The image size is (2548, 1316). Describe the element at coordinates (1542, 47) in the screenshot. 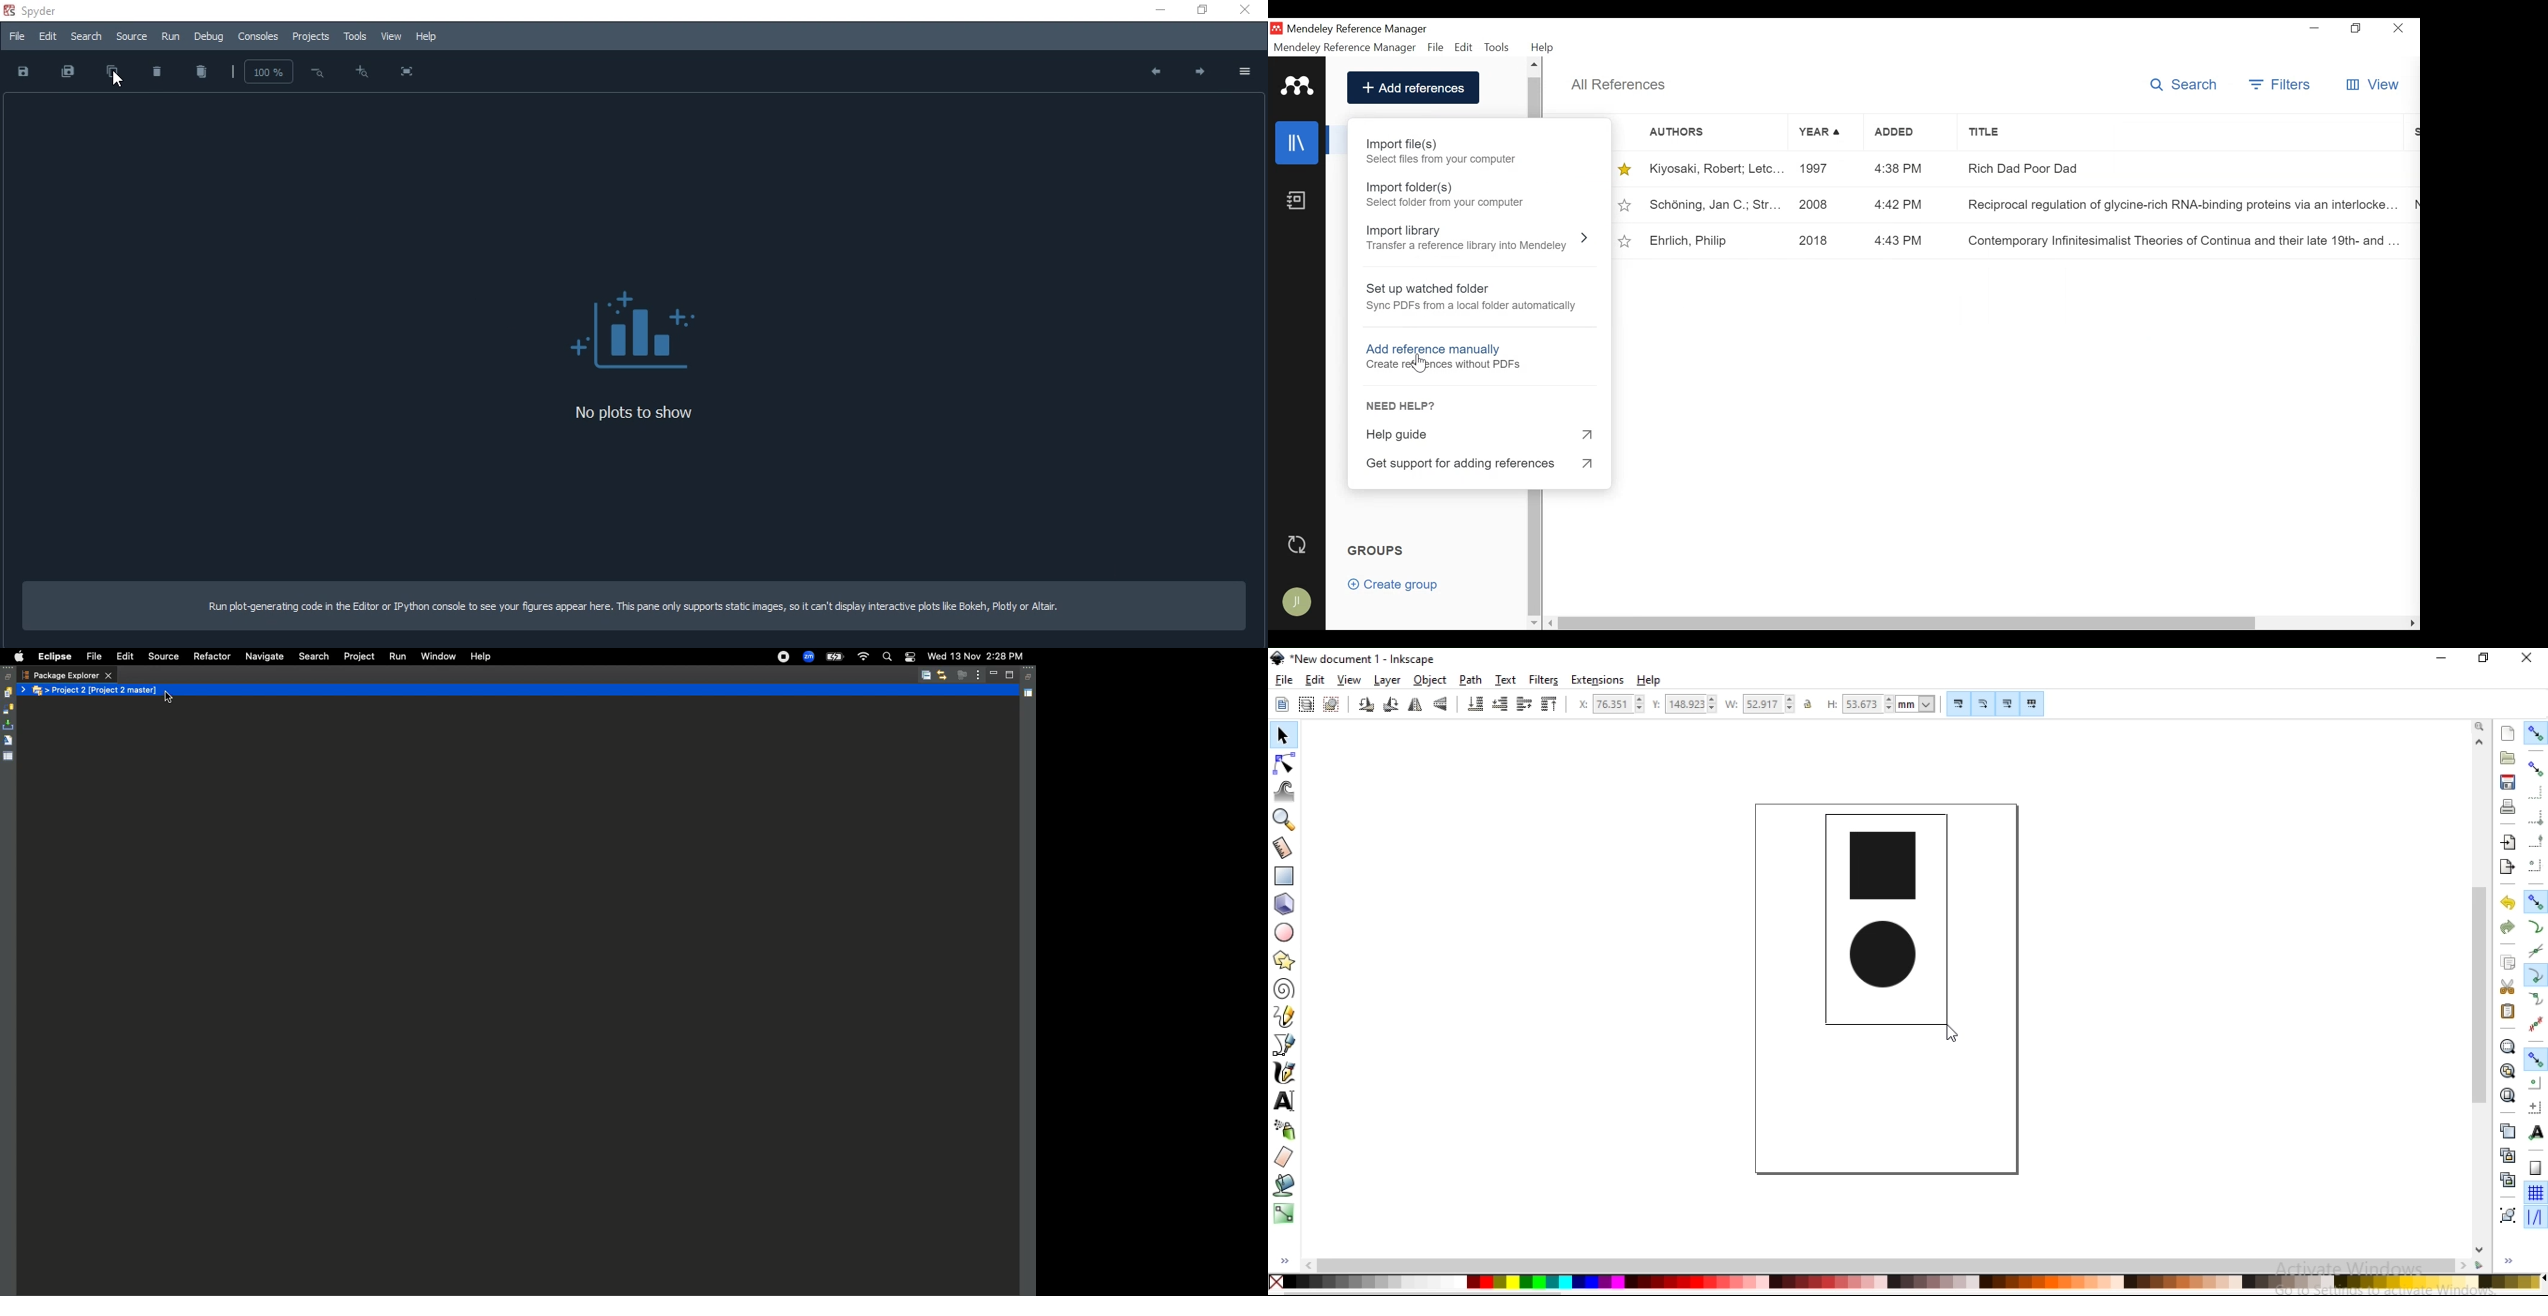

I see `Help` at that location.